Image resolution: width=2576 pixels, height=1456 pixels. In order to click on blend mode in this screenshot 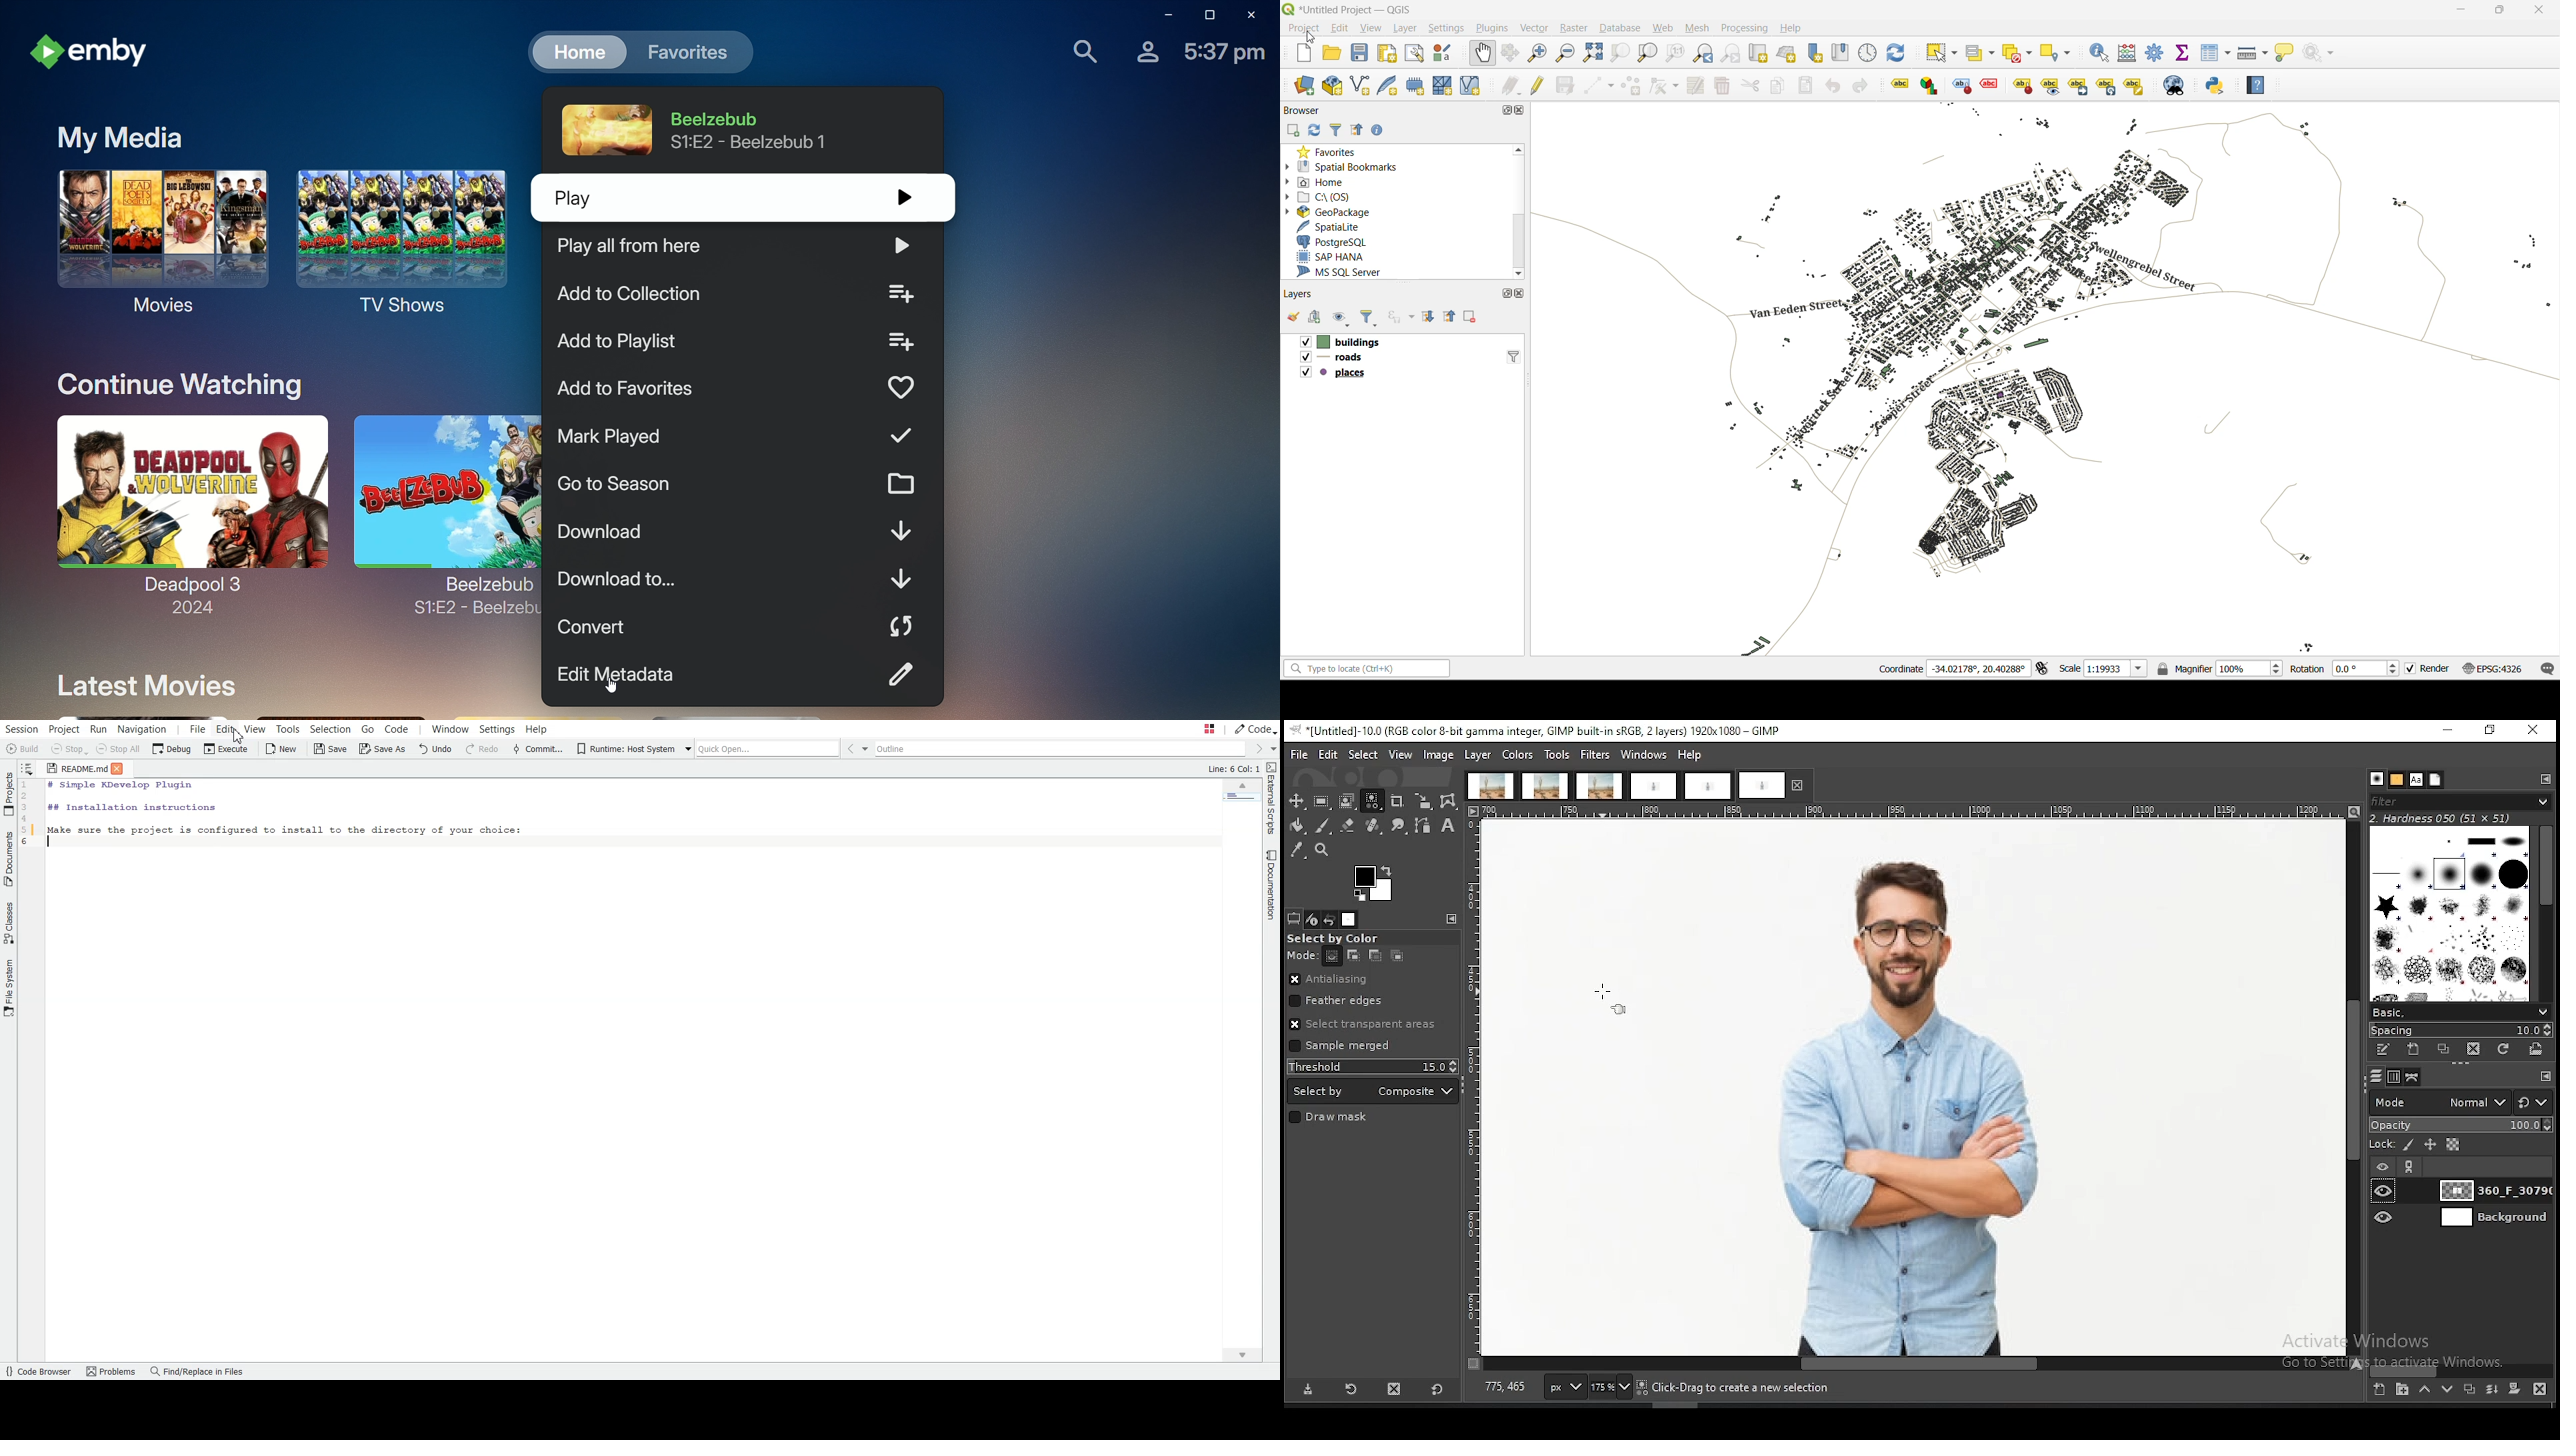, I will do `click(2439, 1102)`.